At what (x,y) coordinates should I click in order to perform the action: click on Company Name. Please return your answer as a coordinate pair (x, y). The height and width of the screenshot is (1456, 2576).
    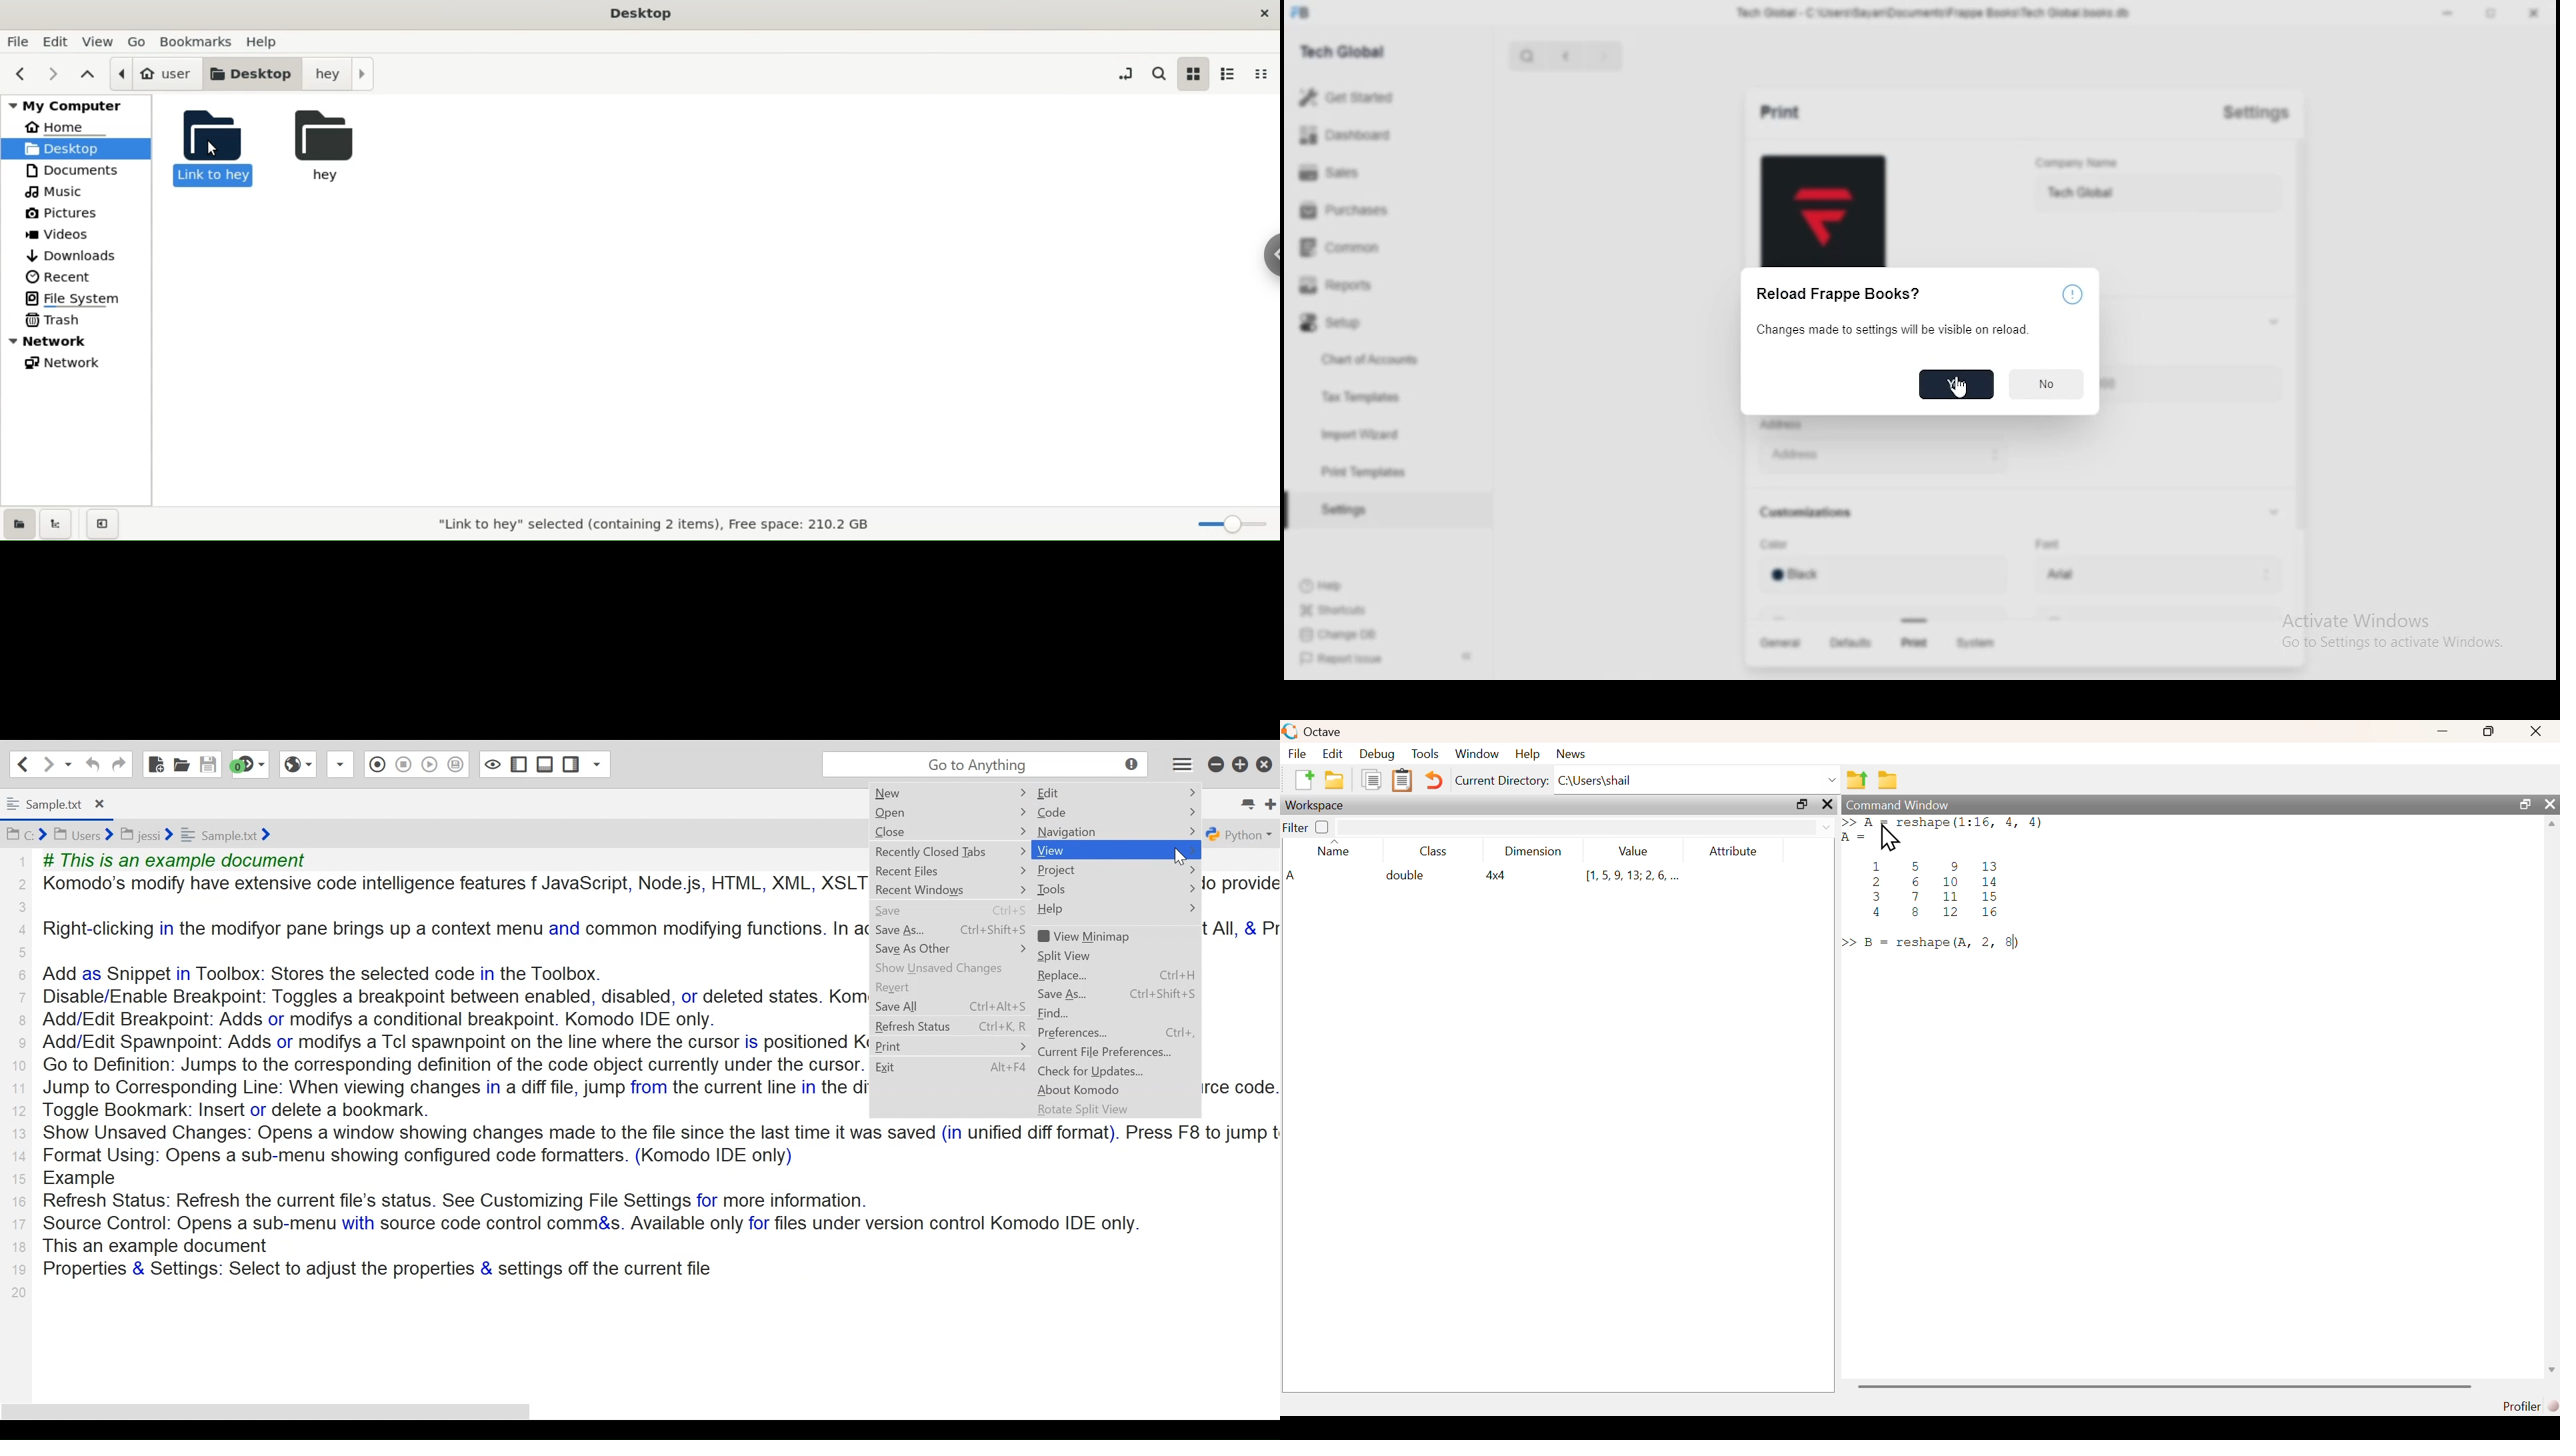
    Looking at the image, I should click on (2108, 163).